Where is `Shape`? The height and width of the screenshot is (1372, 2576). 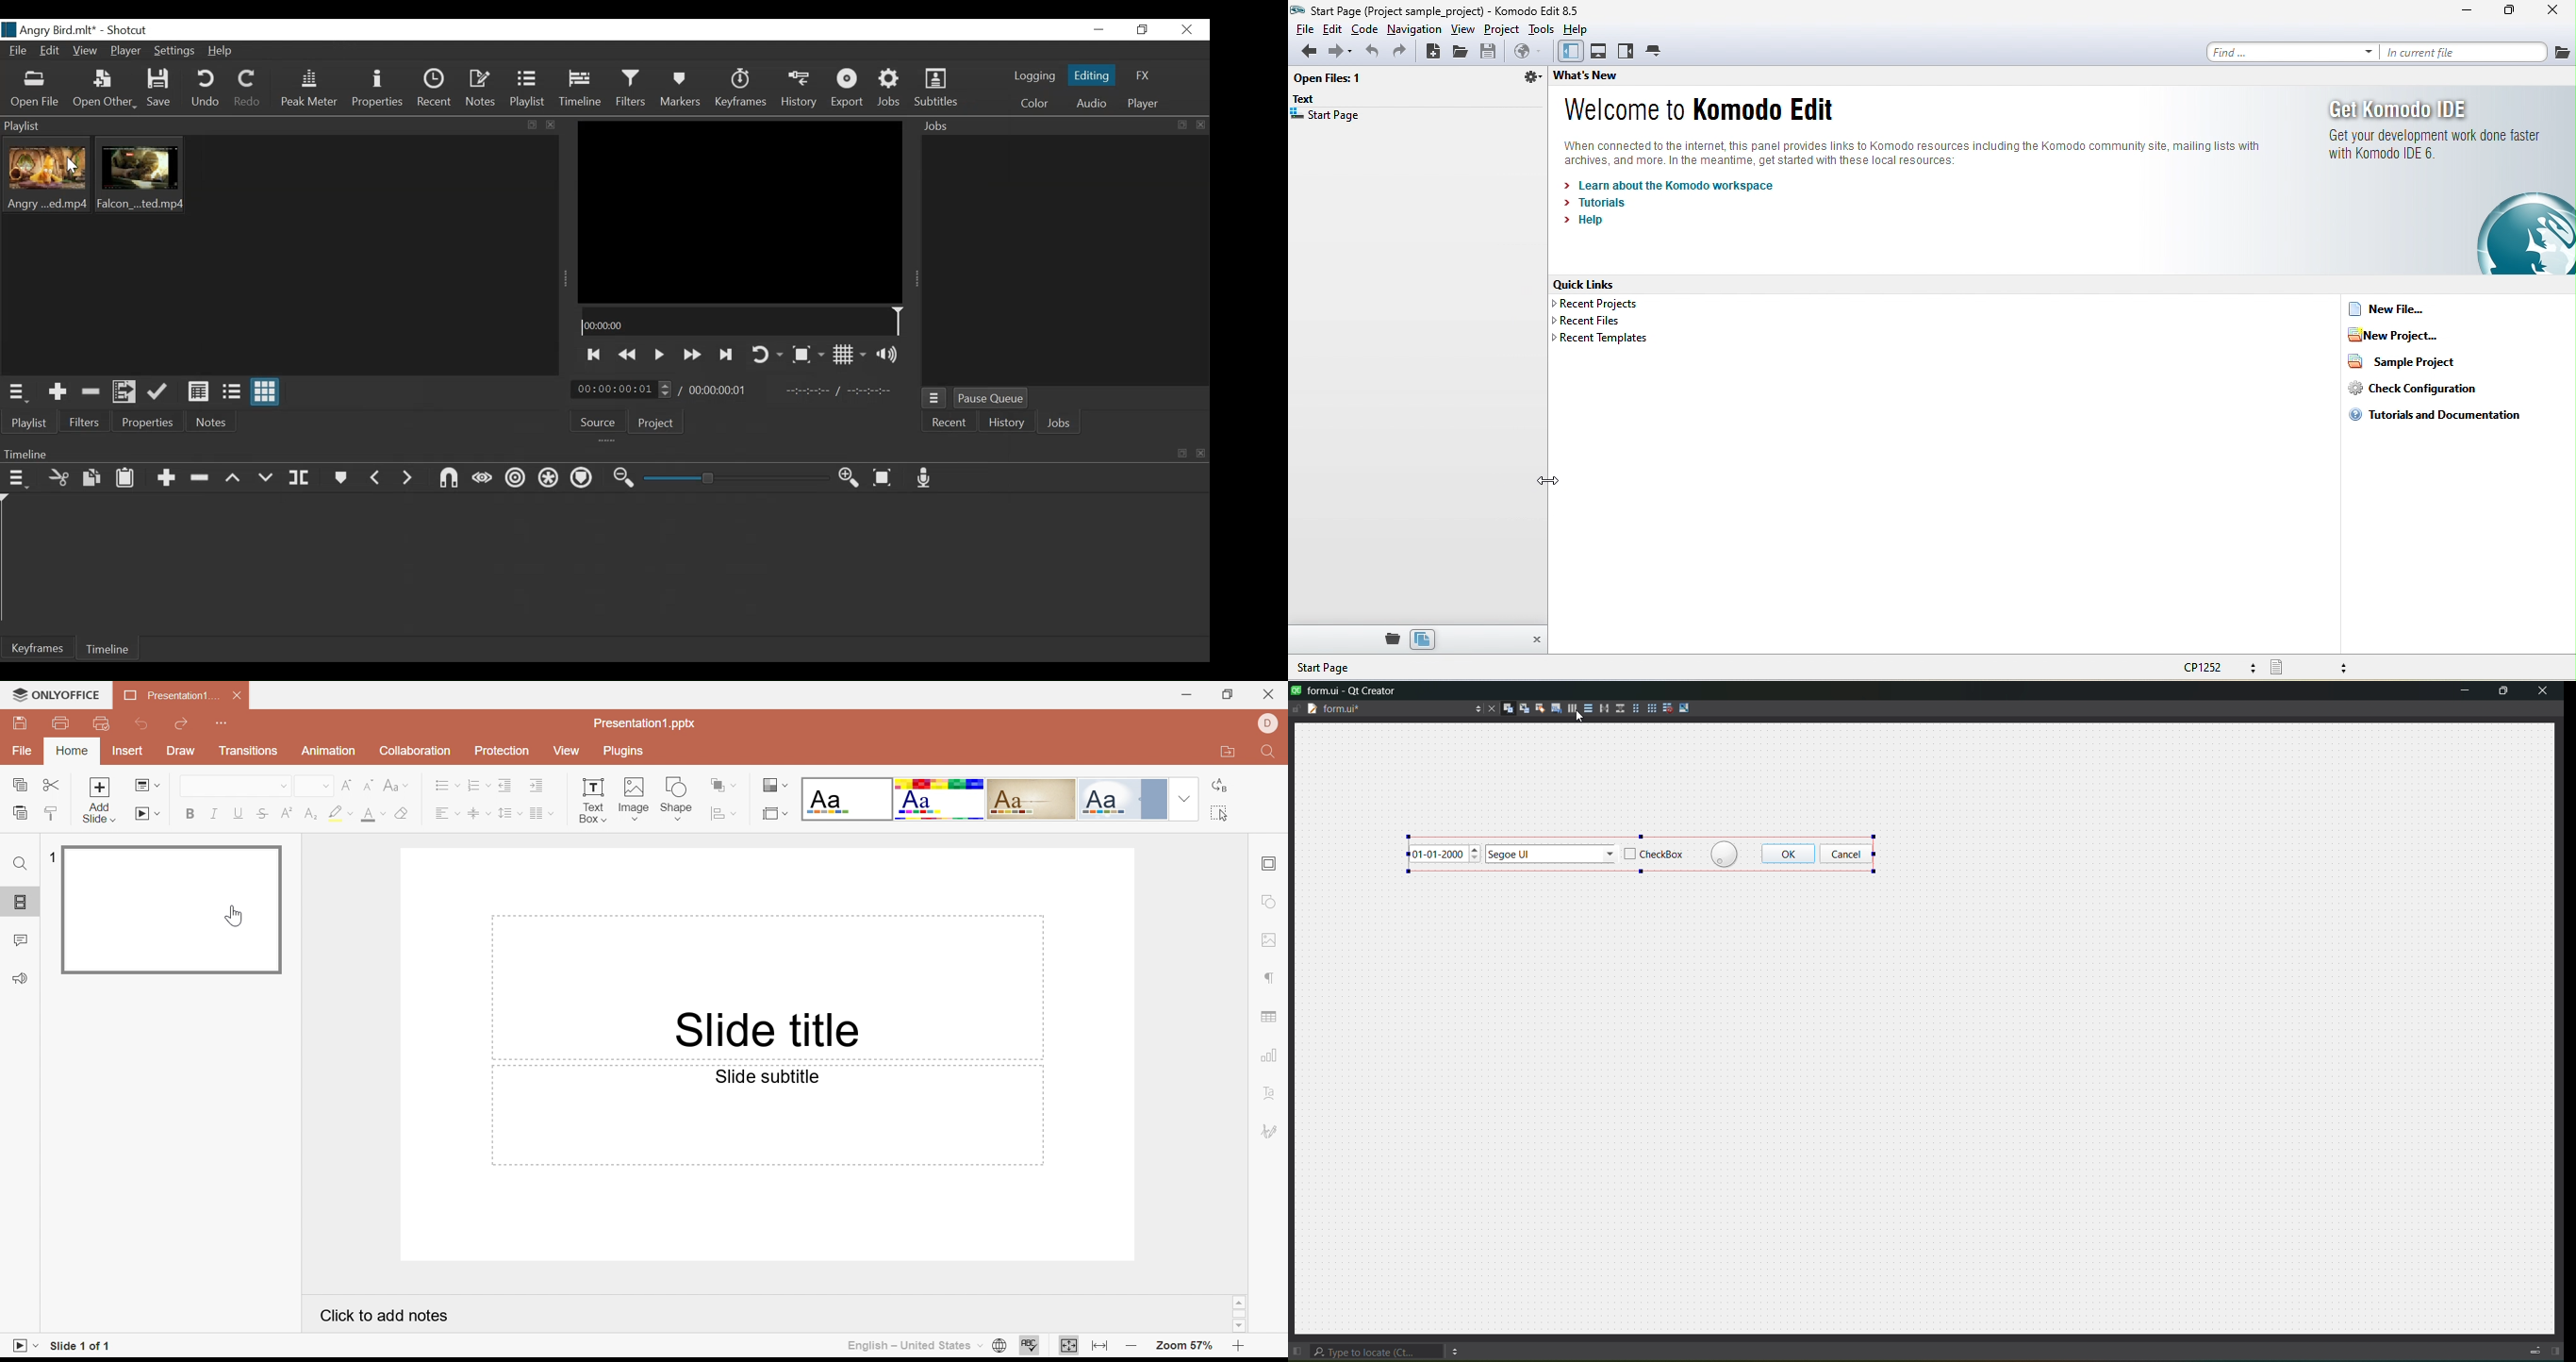
Shape is located at coordinates (676, 798).